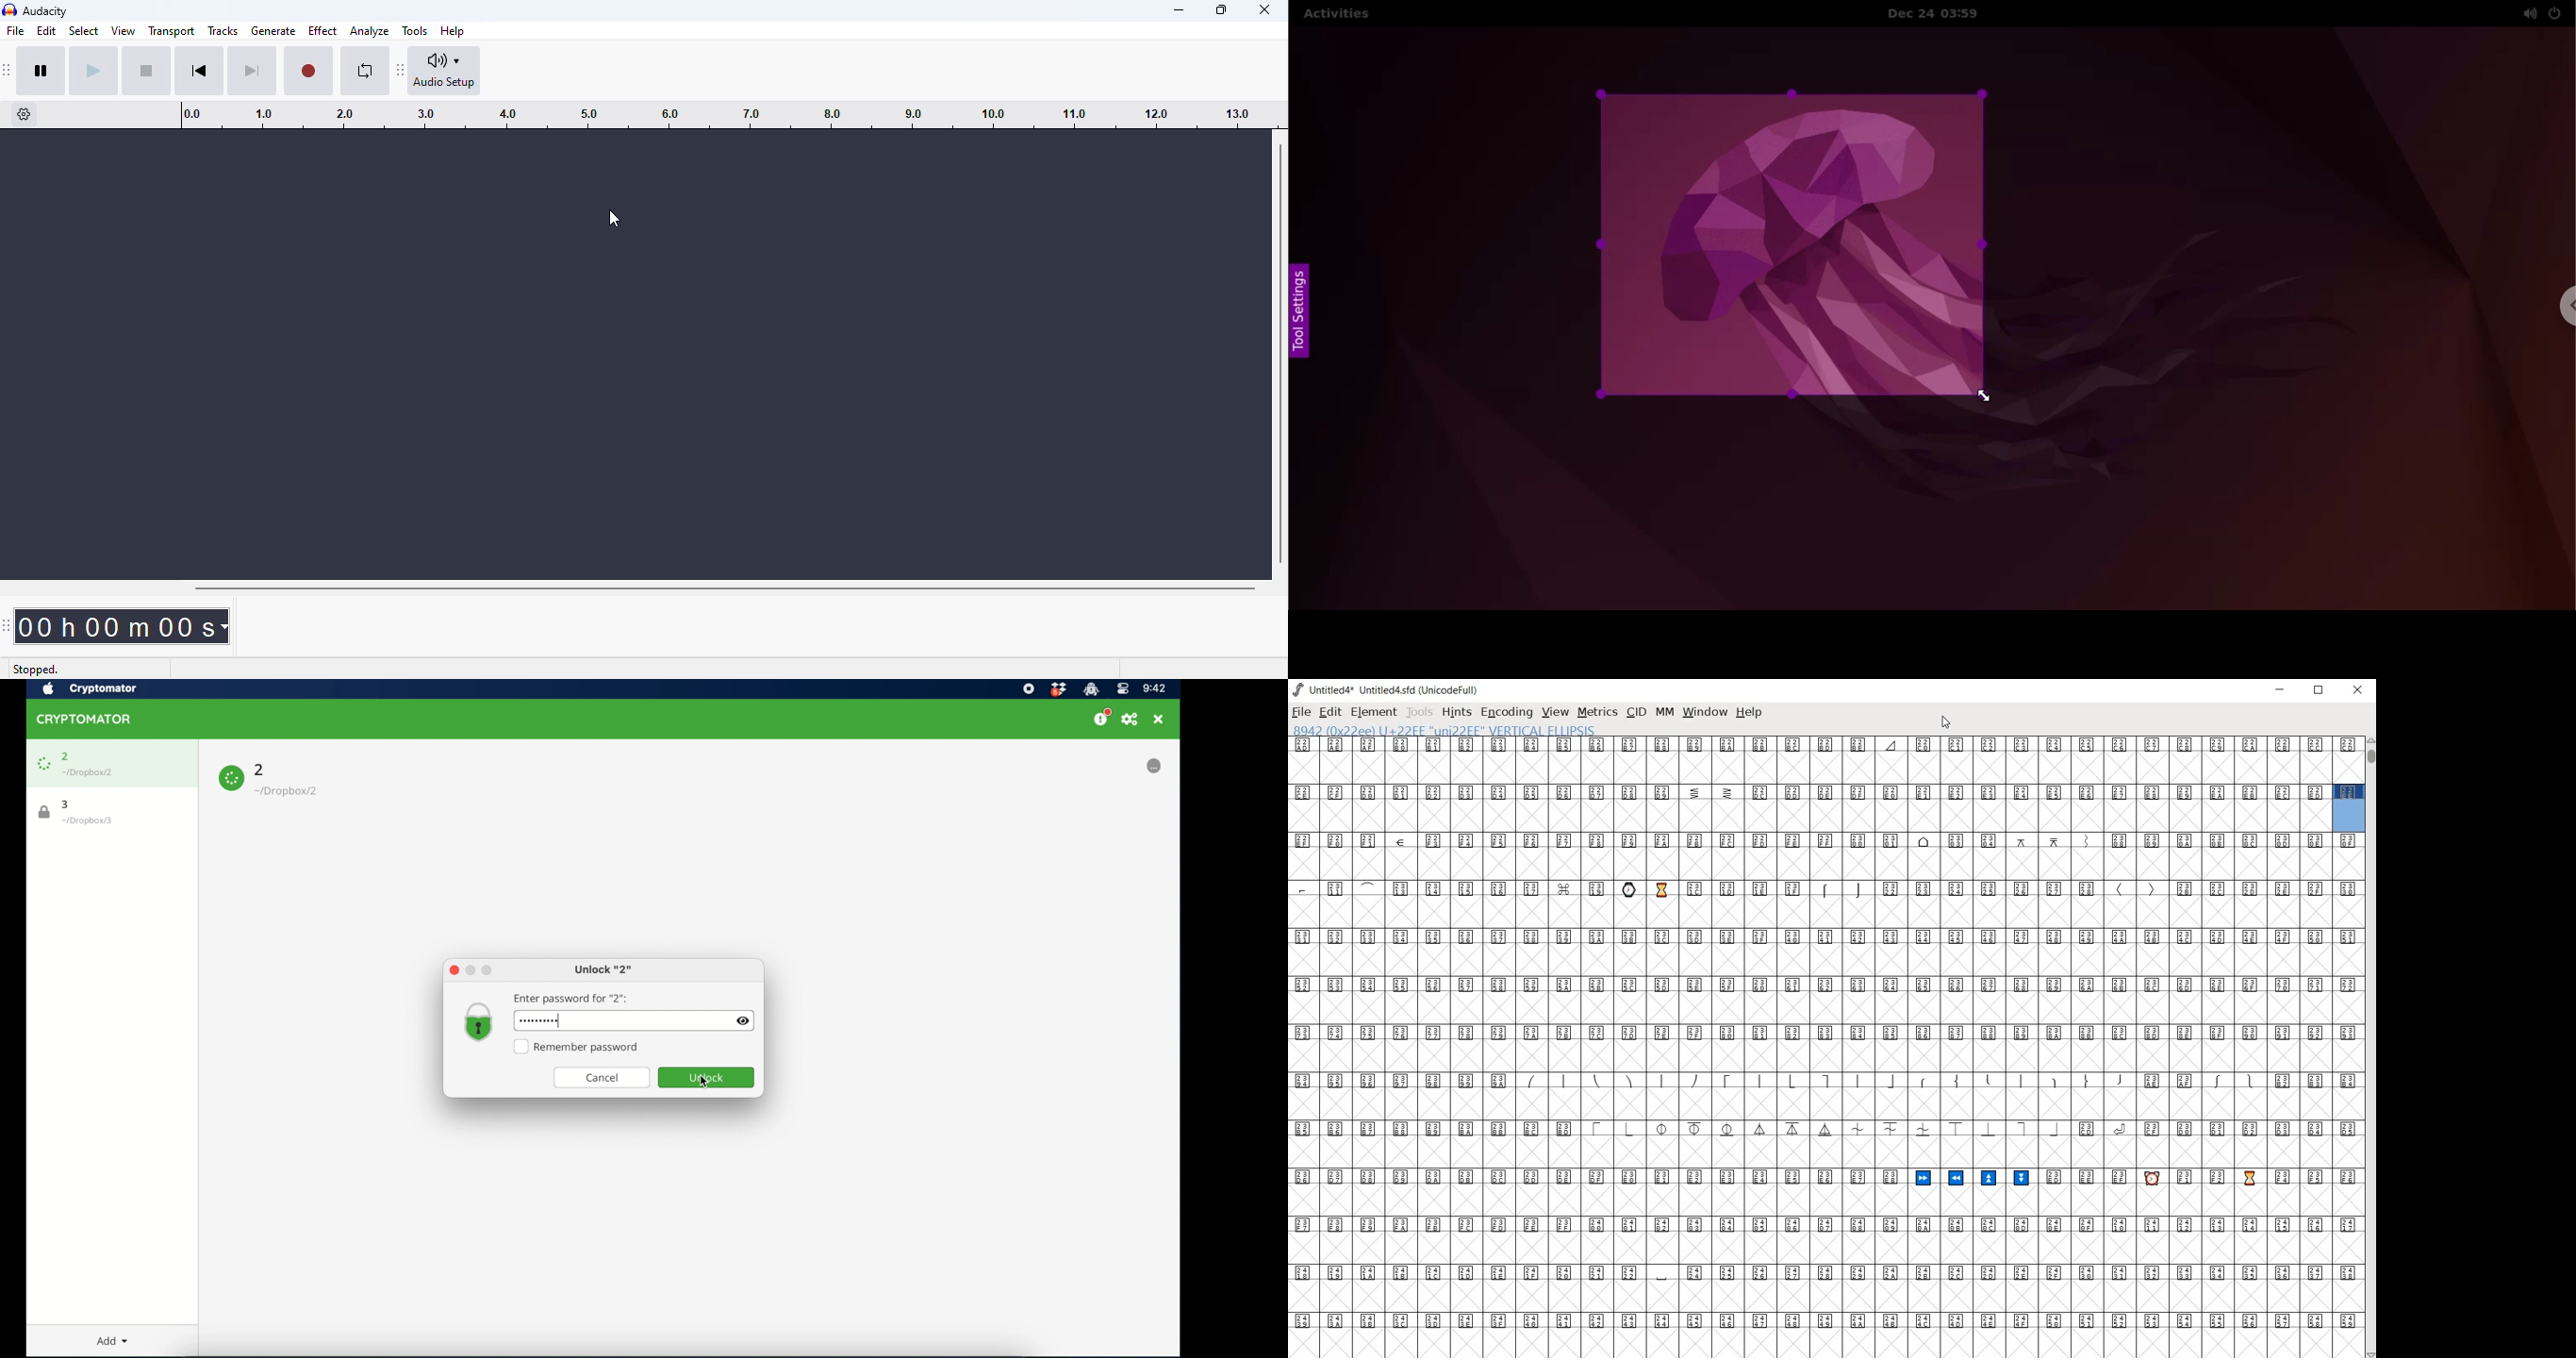 This screenshot has height=1372, width=2576. I want to click on enable looping, so click(366, 71).